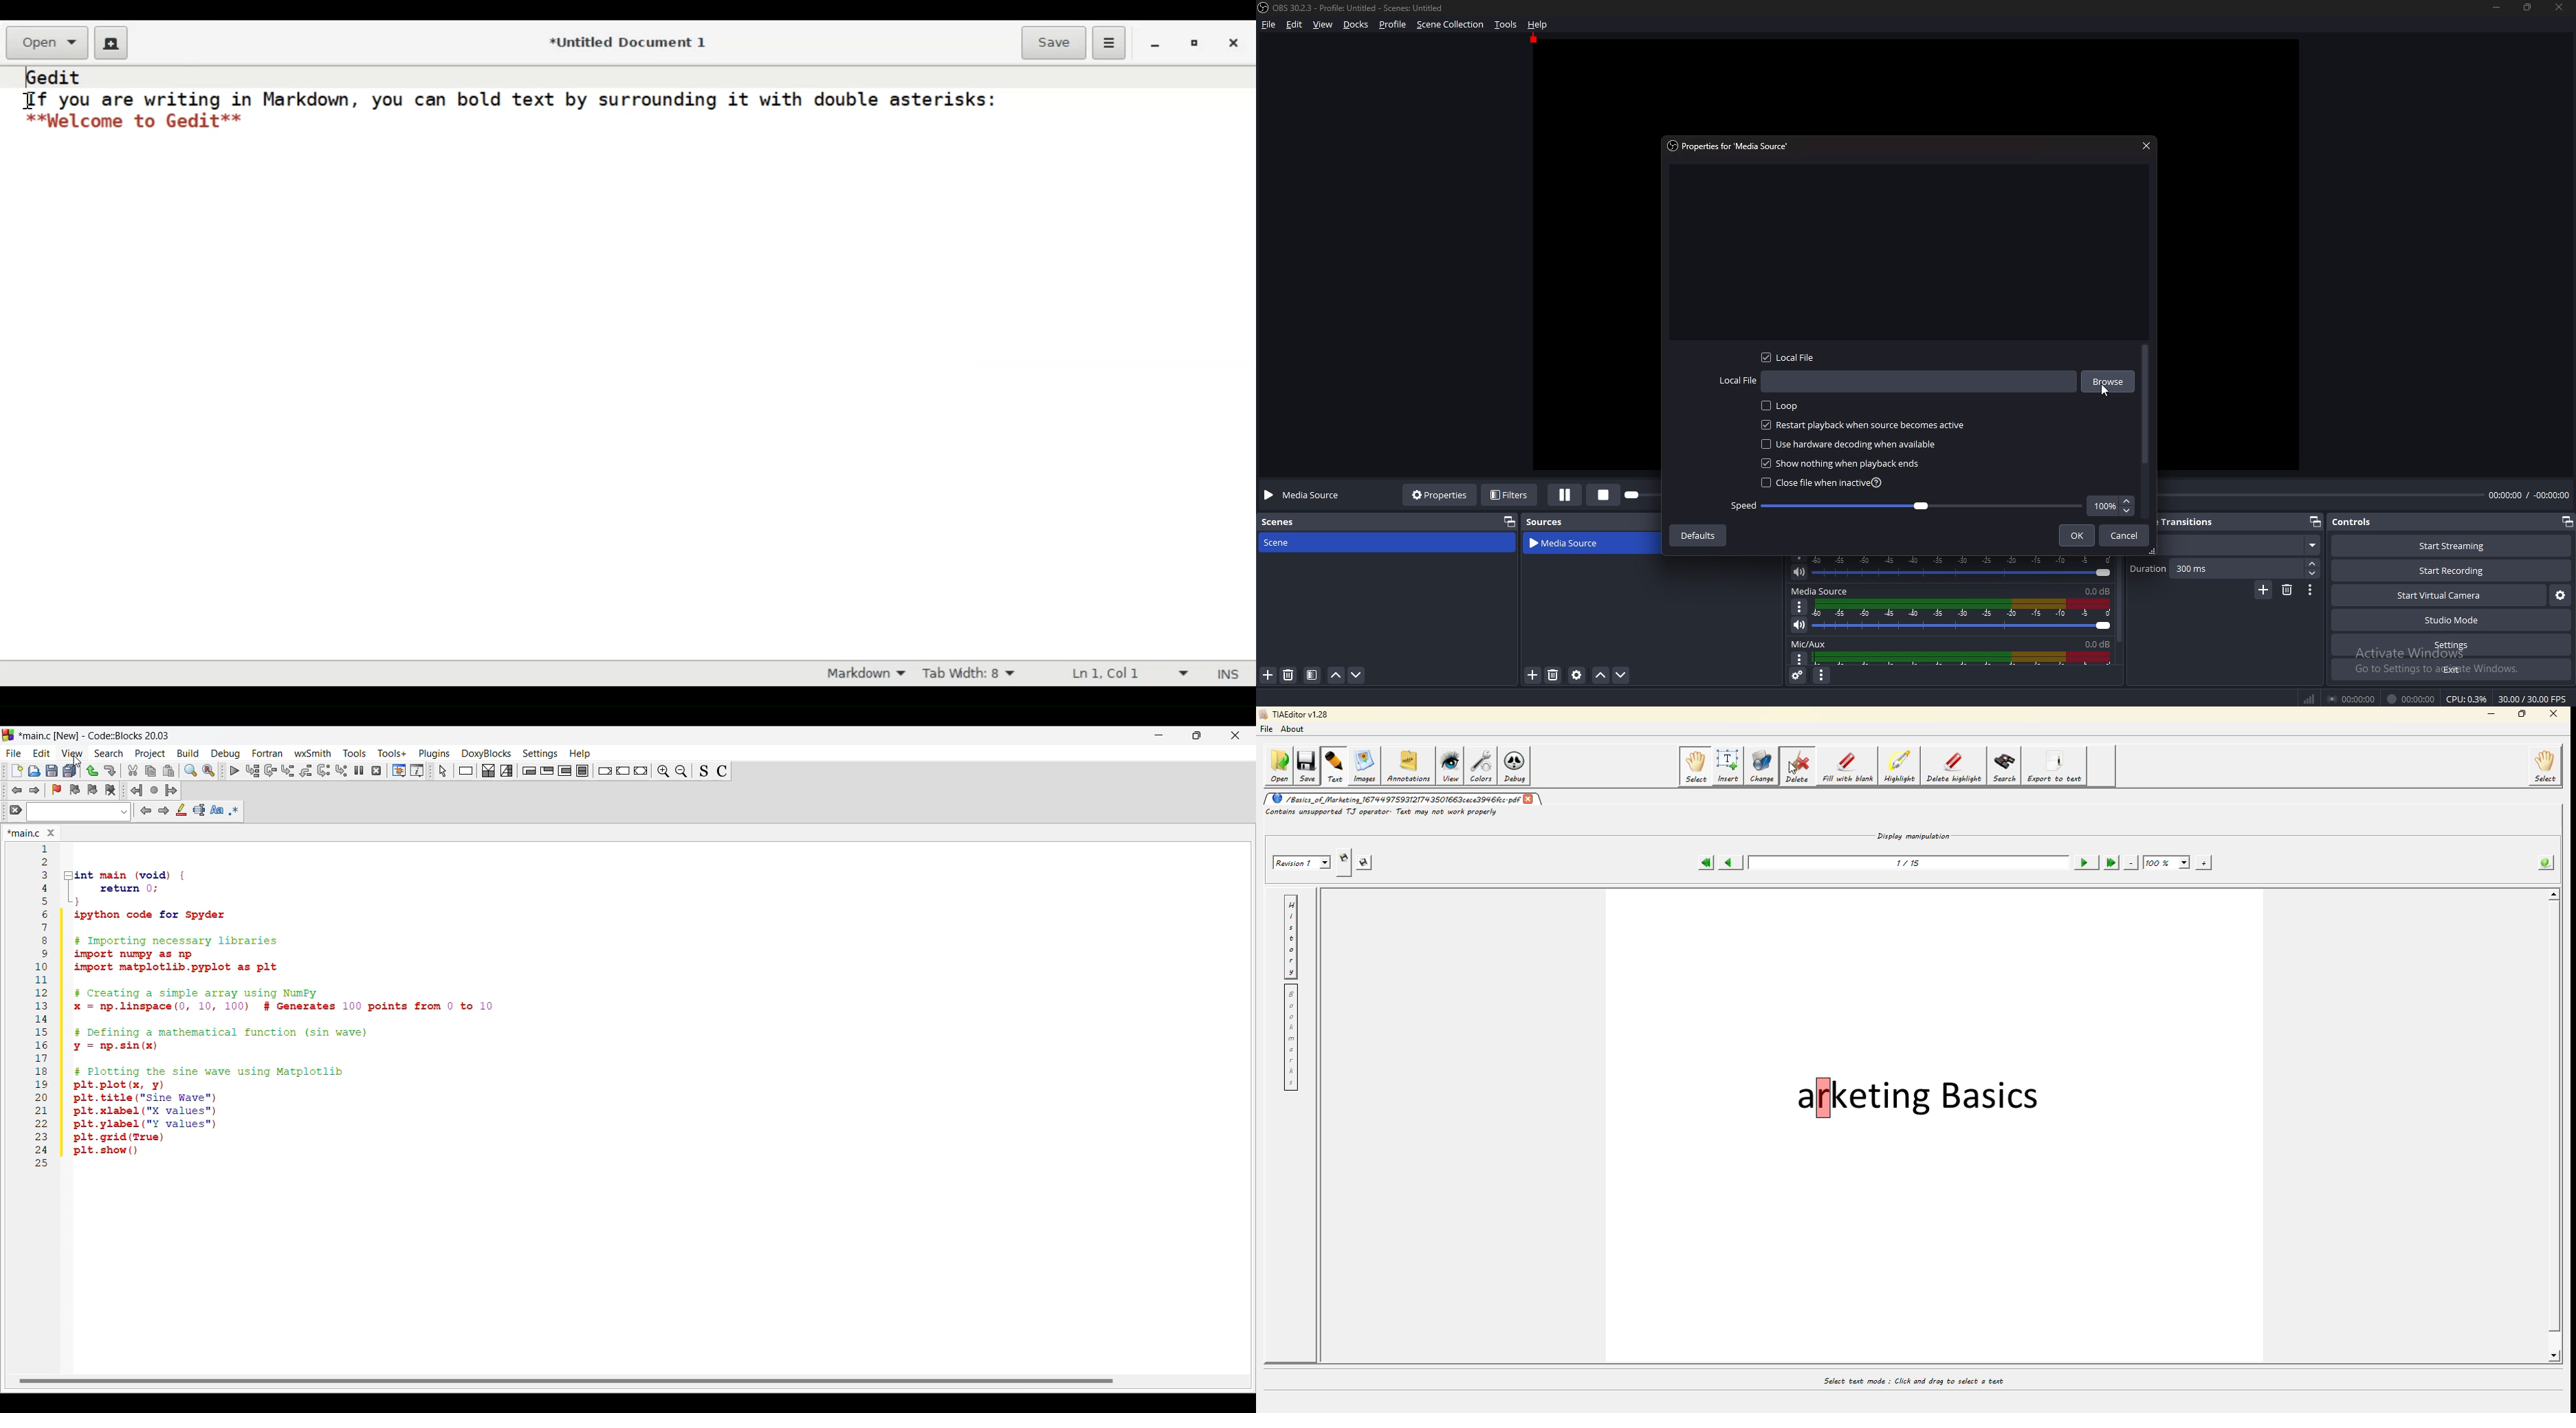 This screenshot has width=2576, height=1428. What do you see at coordinates (1538, 24) in the screenshot?
I see `help` at bounding box center [1538, 24].